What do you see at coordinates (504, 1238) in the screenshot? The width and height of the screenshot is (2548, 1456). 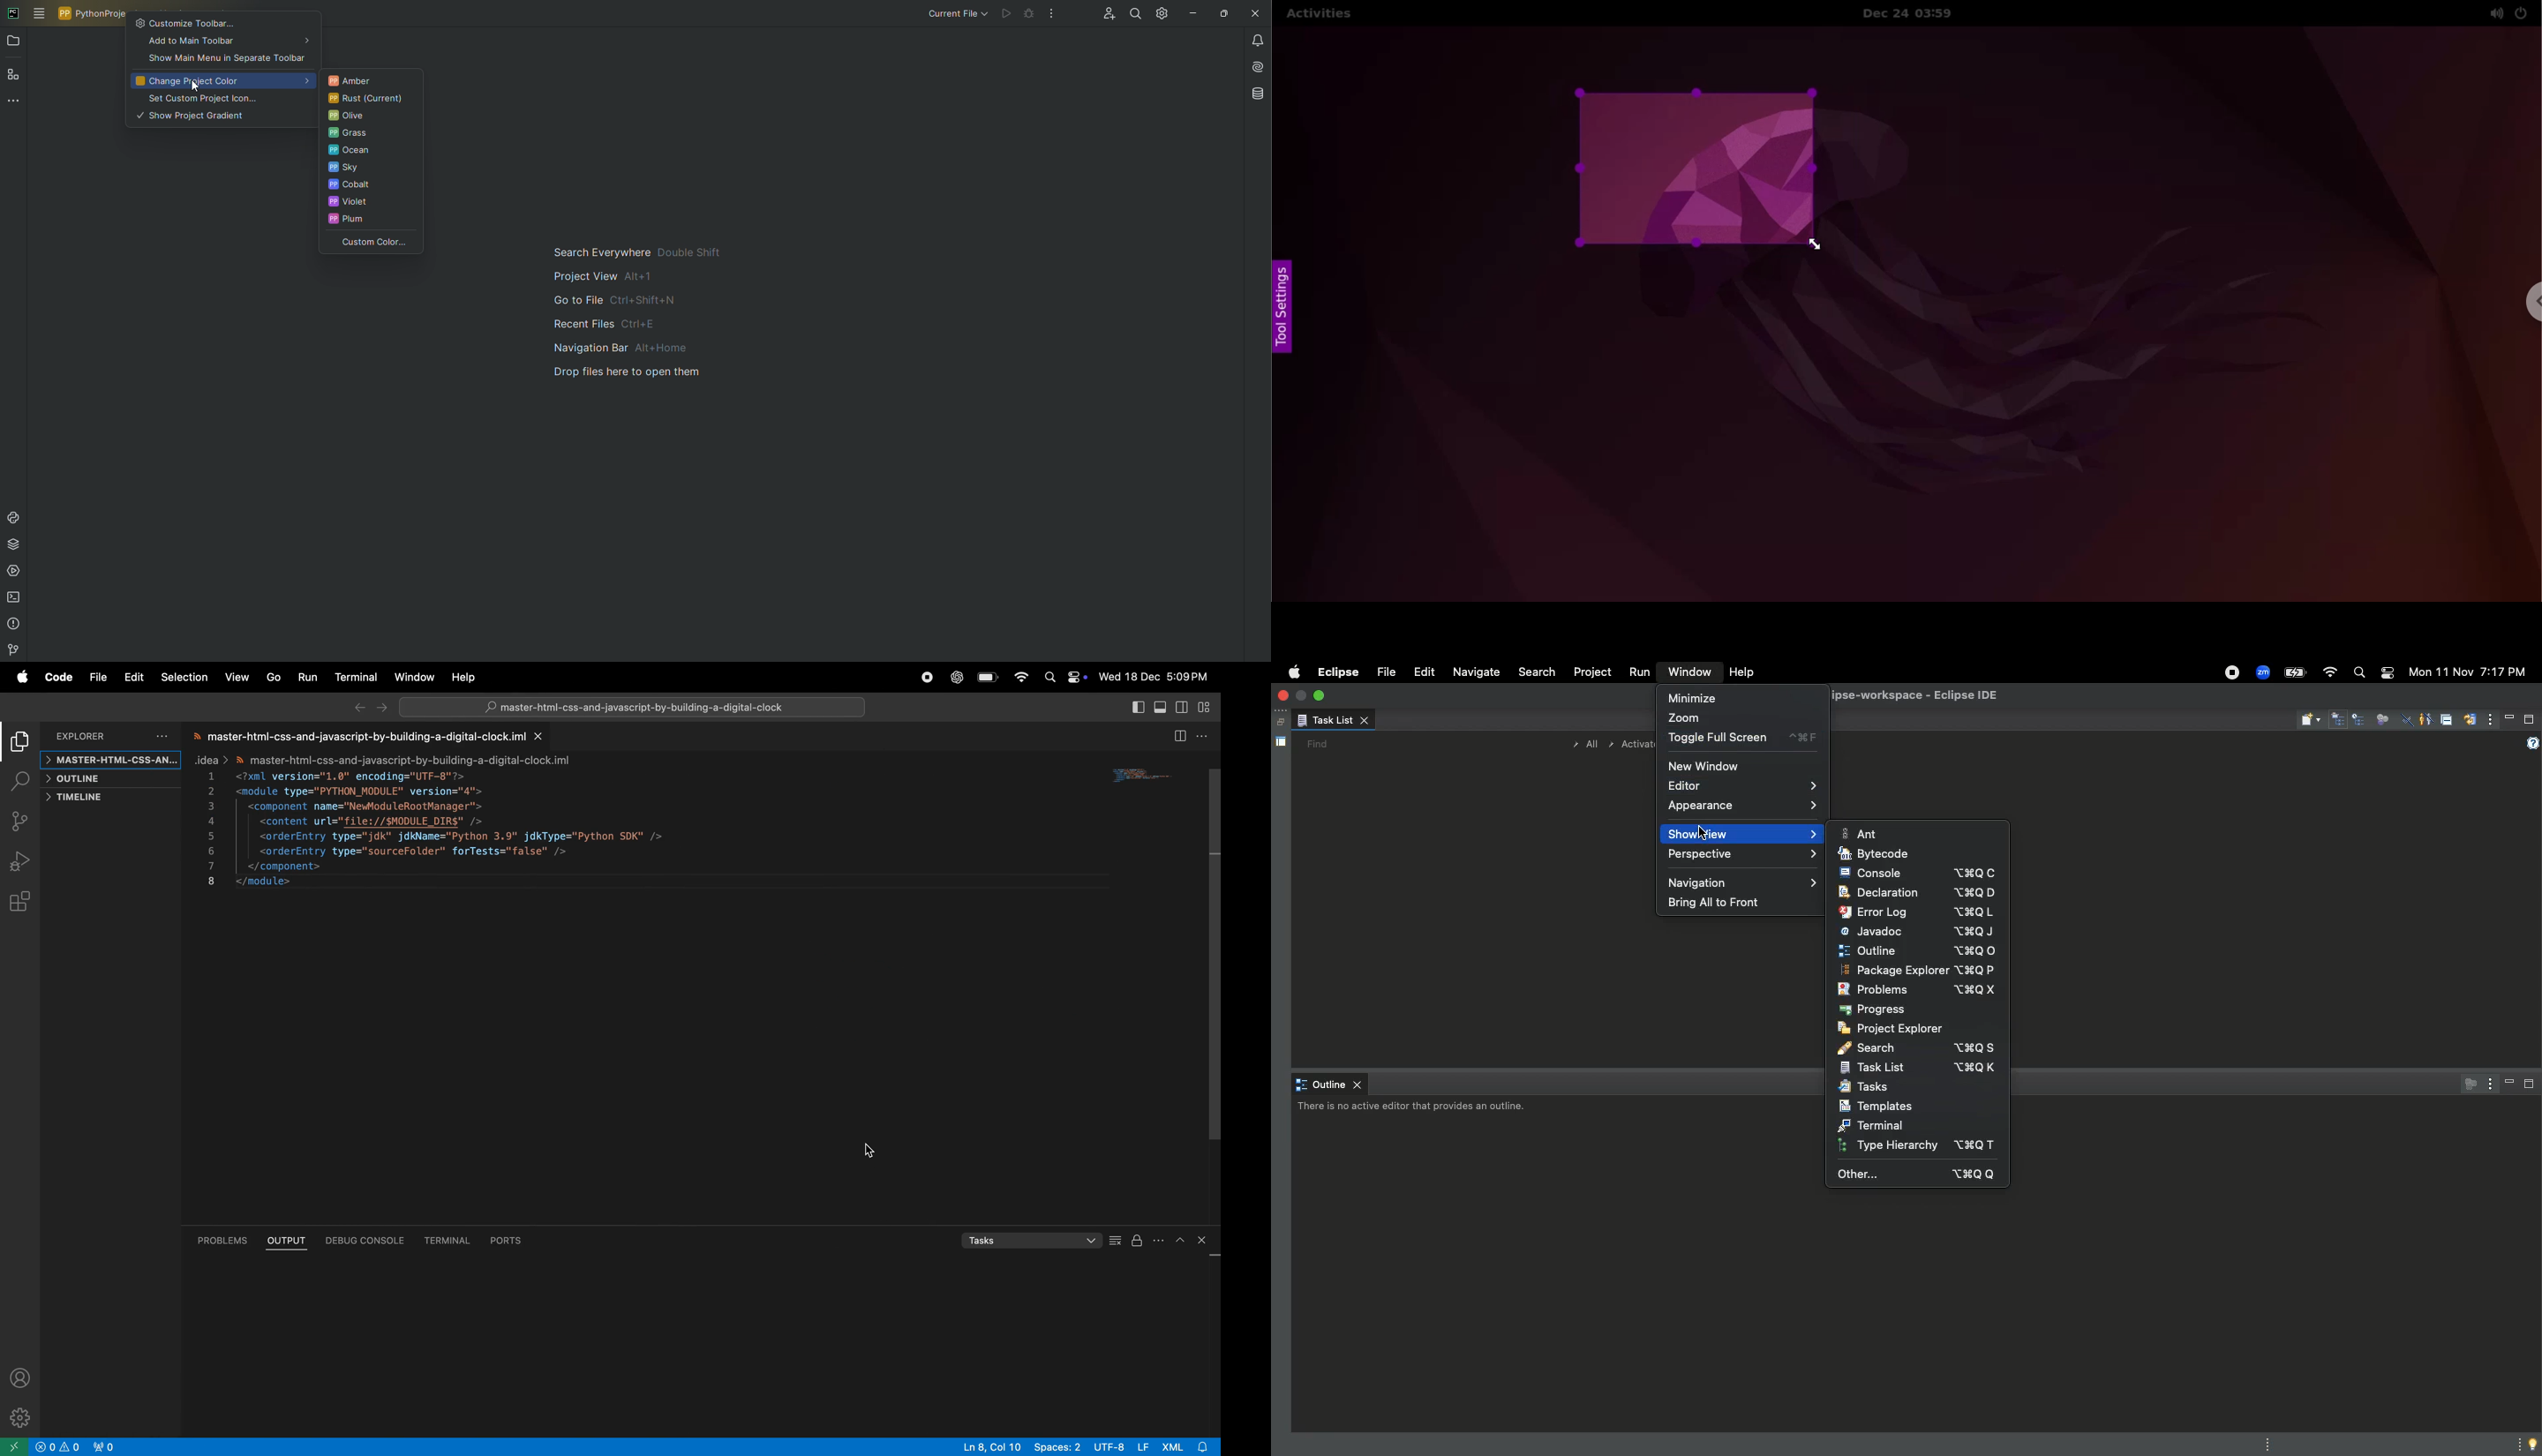 I see `ports` at bounding box center [504, 1238].